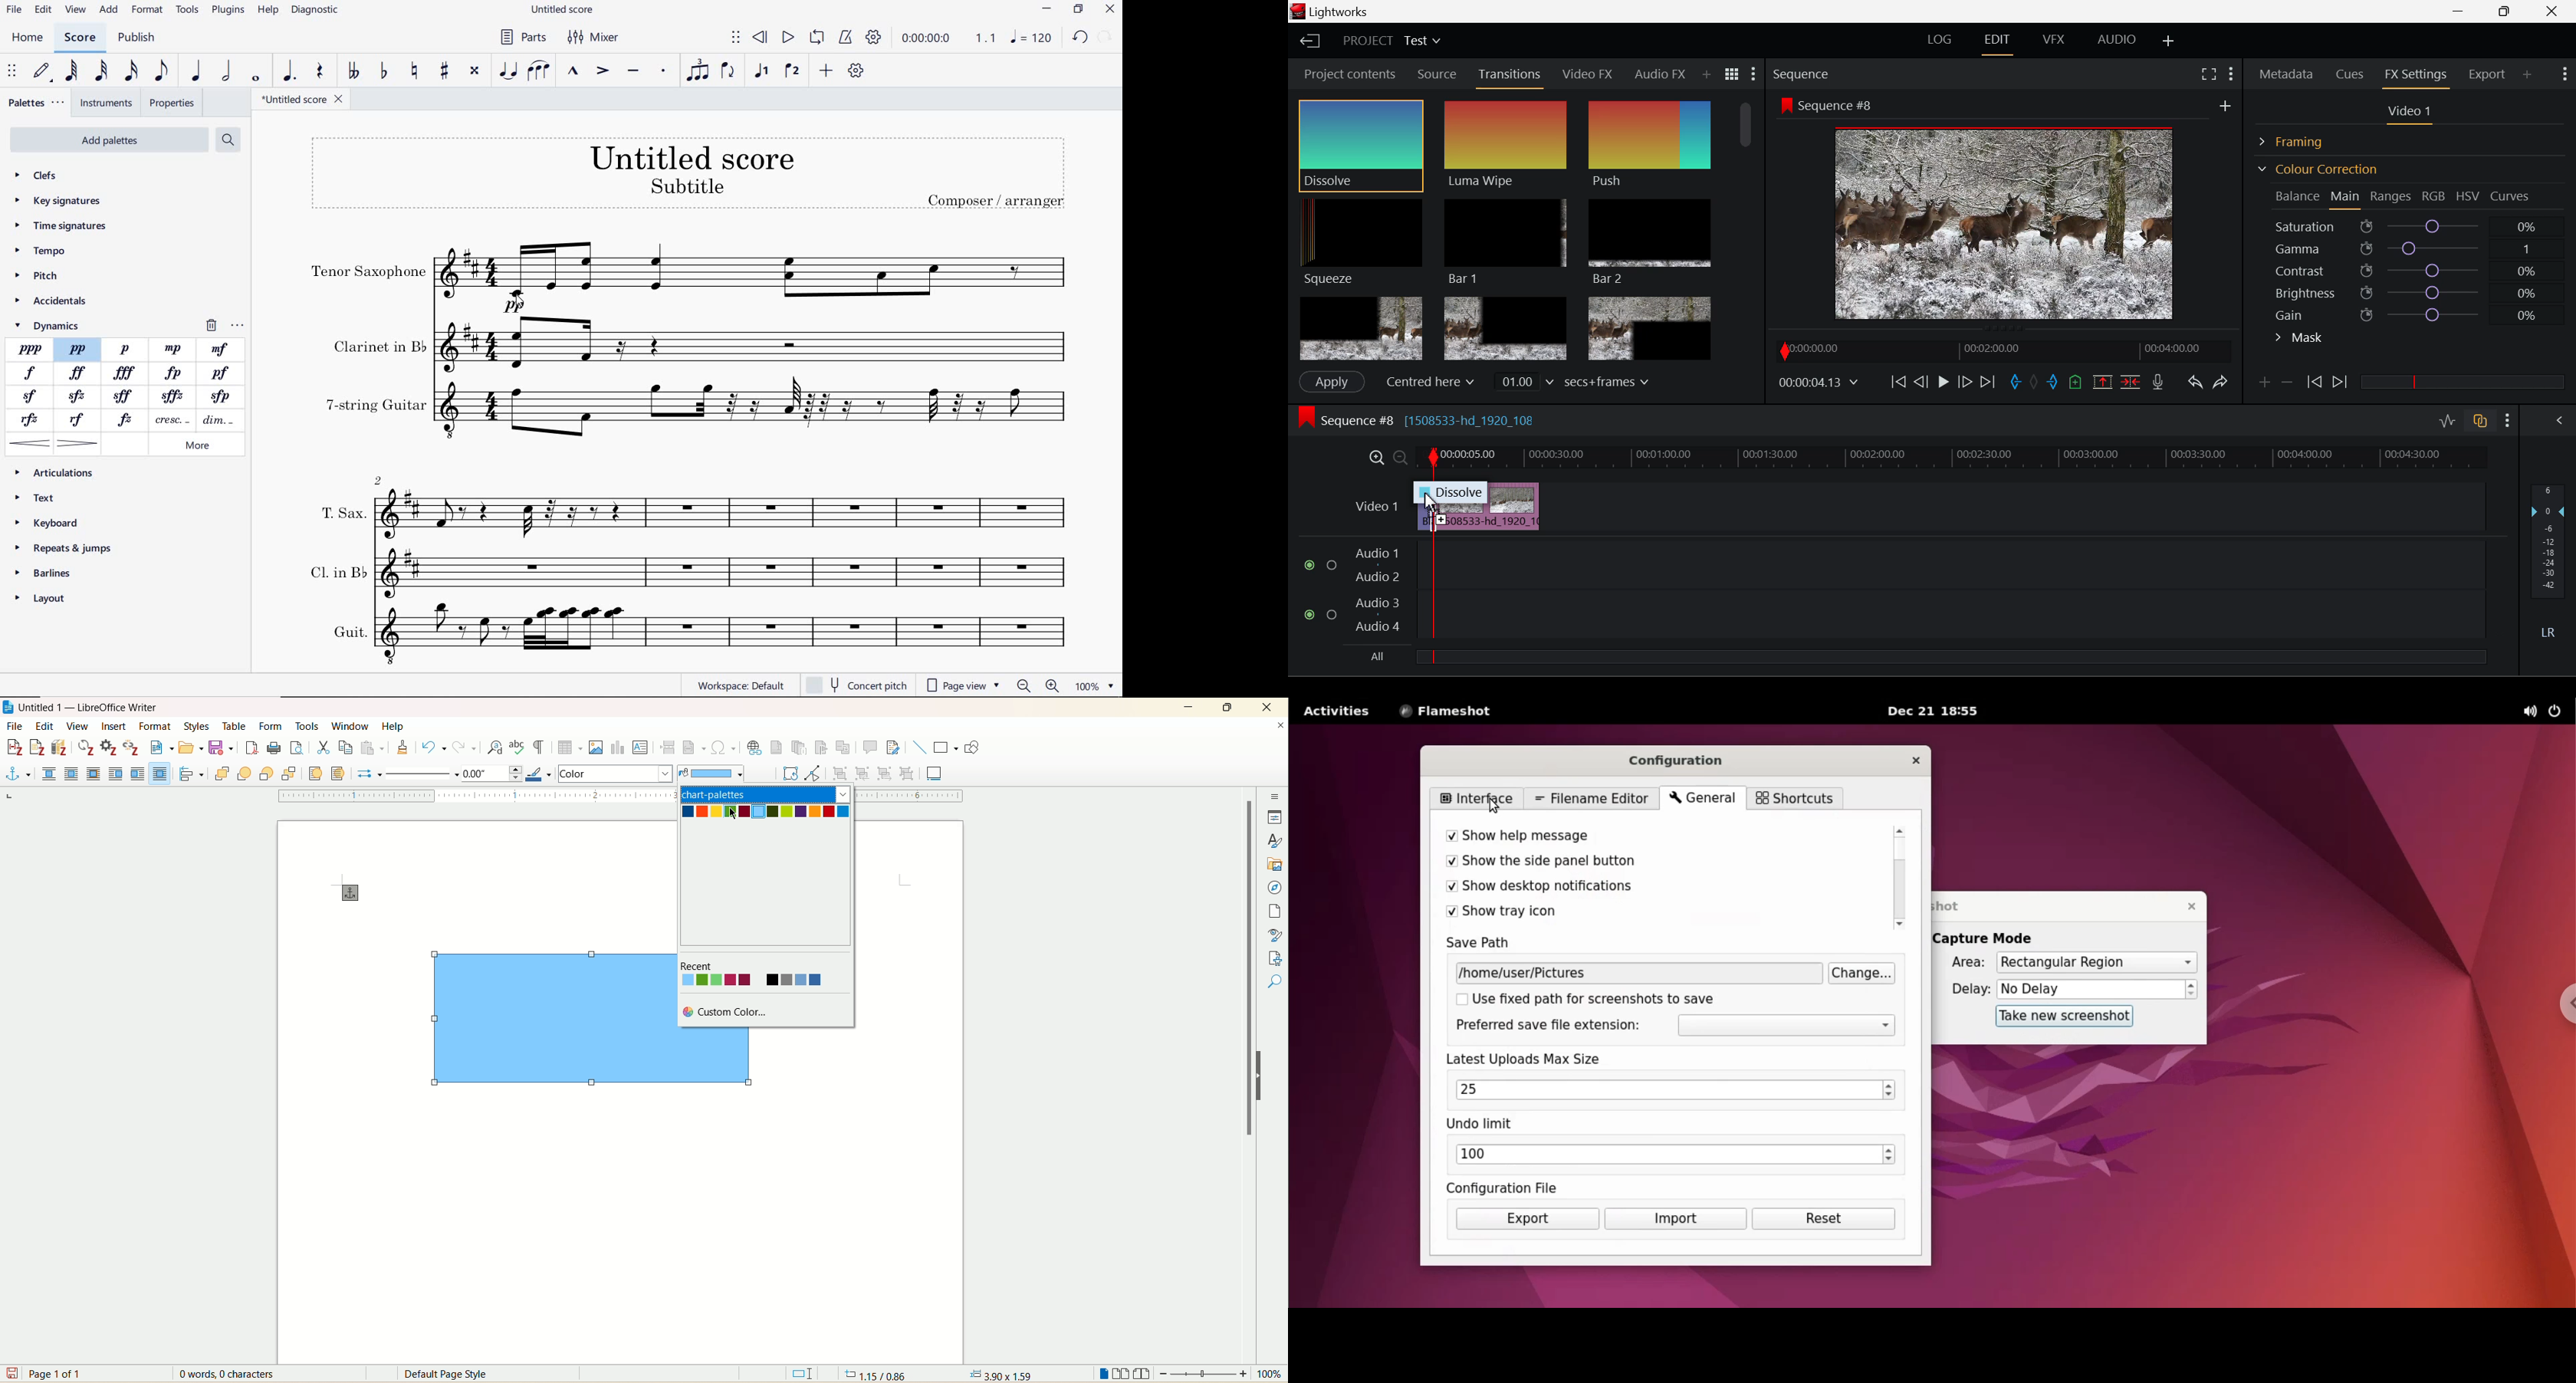 This screenshot has width=2576, height=1400. What do you see at coordinates (67, 549) in the screenshot?
I see `REPEATS & JUMPS` at bounding box center [67, 549].